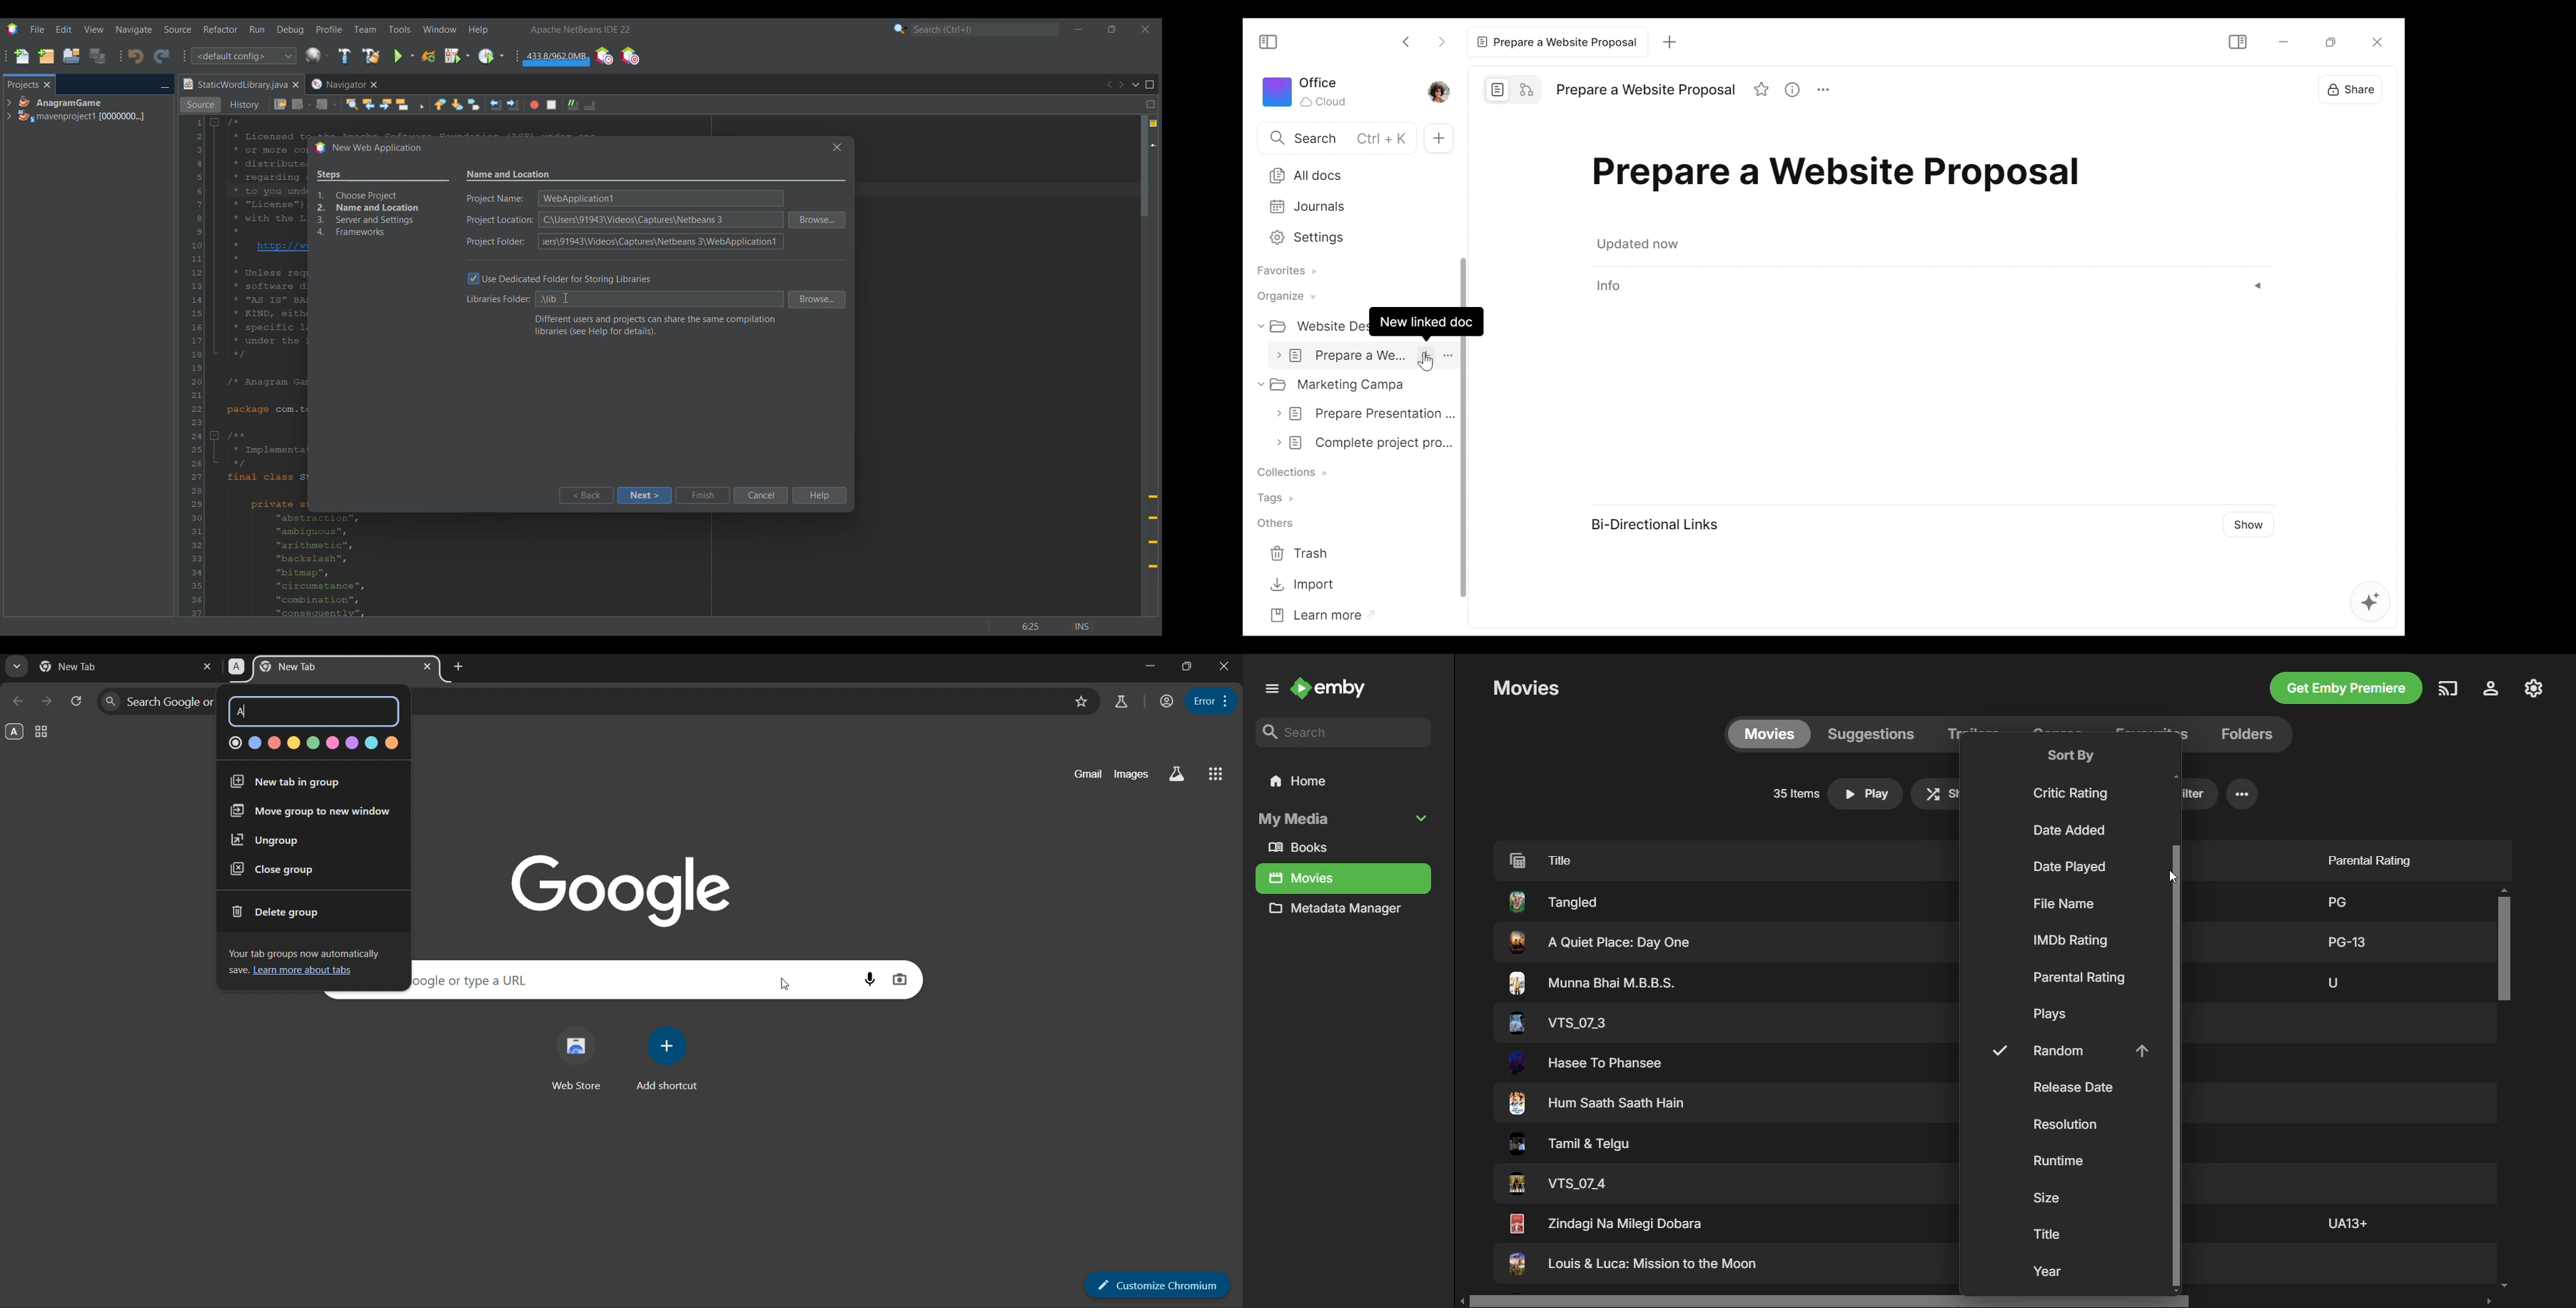  Describe the element at coordinates (1526, 688) in the screenshot. I see `Movies` at that location.